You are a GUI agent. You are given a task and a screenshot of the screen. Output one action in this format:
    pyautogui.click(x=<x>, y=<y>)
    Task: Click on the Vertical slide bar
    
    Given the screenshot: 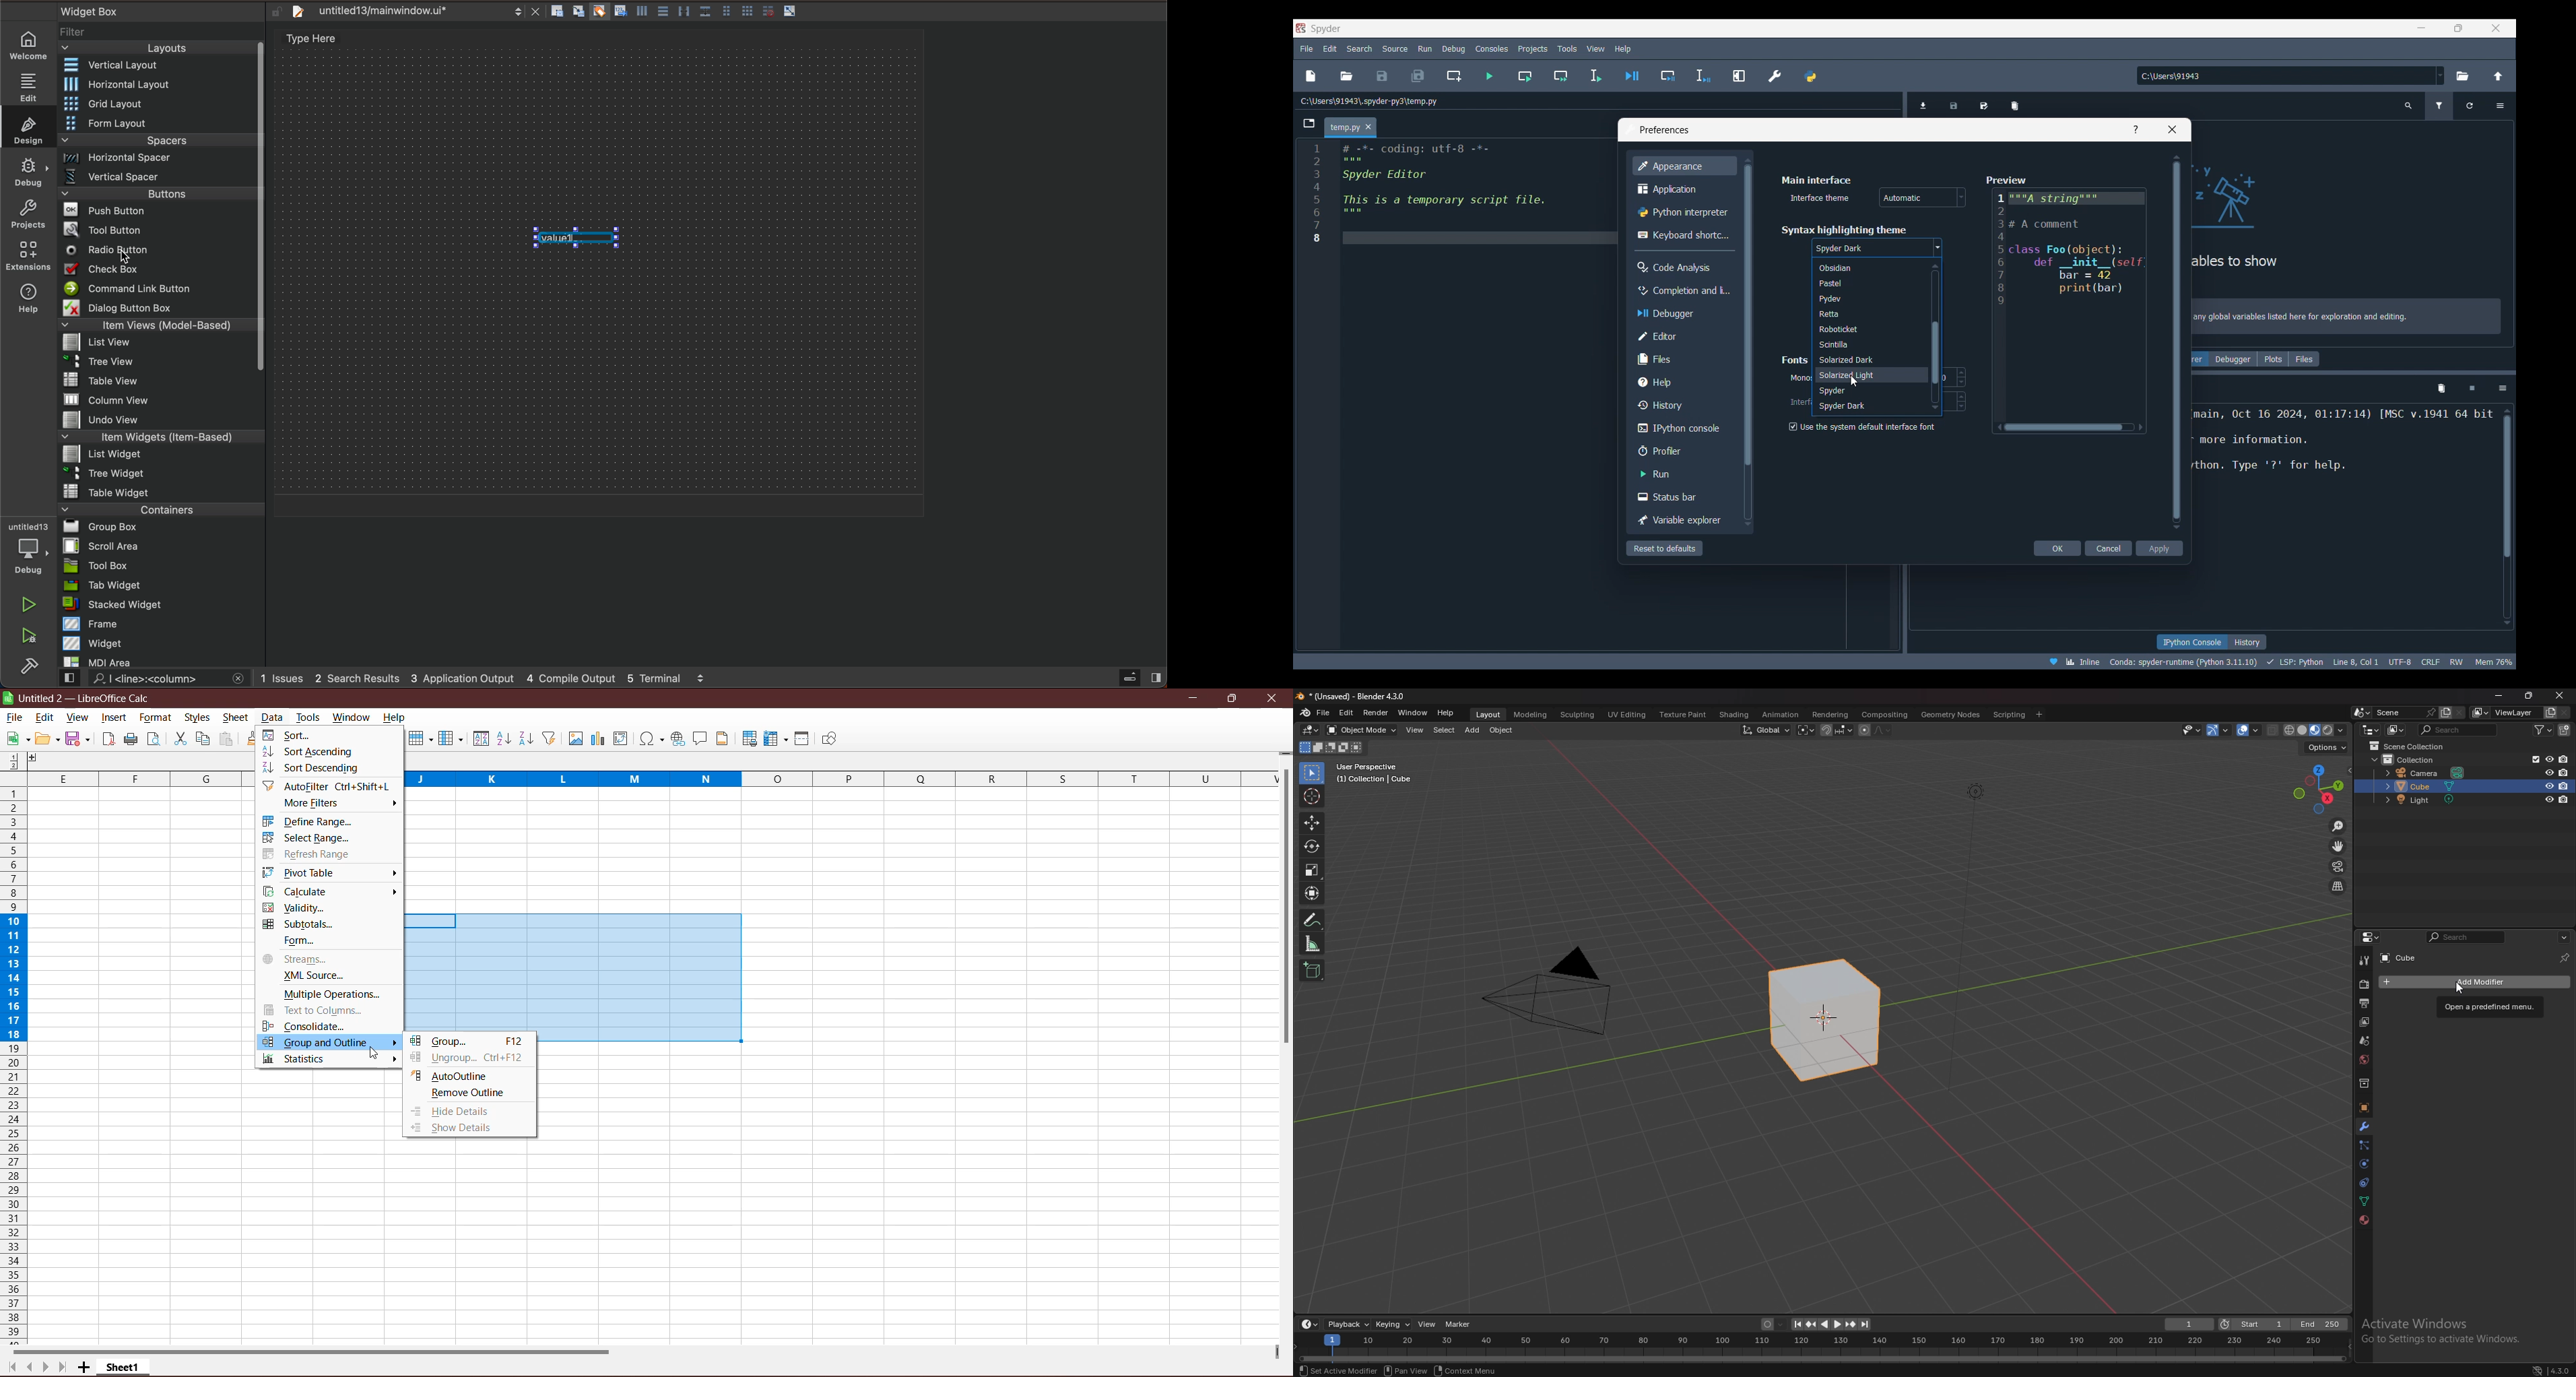 What is the action you would take?
    pyautogui.click(x=1747, y=342)
    